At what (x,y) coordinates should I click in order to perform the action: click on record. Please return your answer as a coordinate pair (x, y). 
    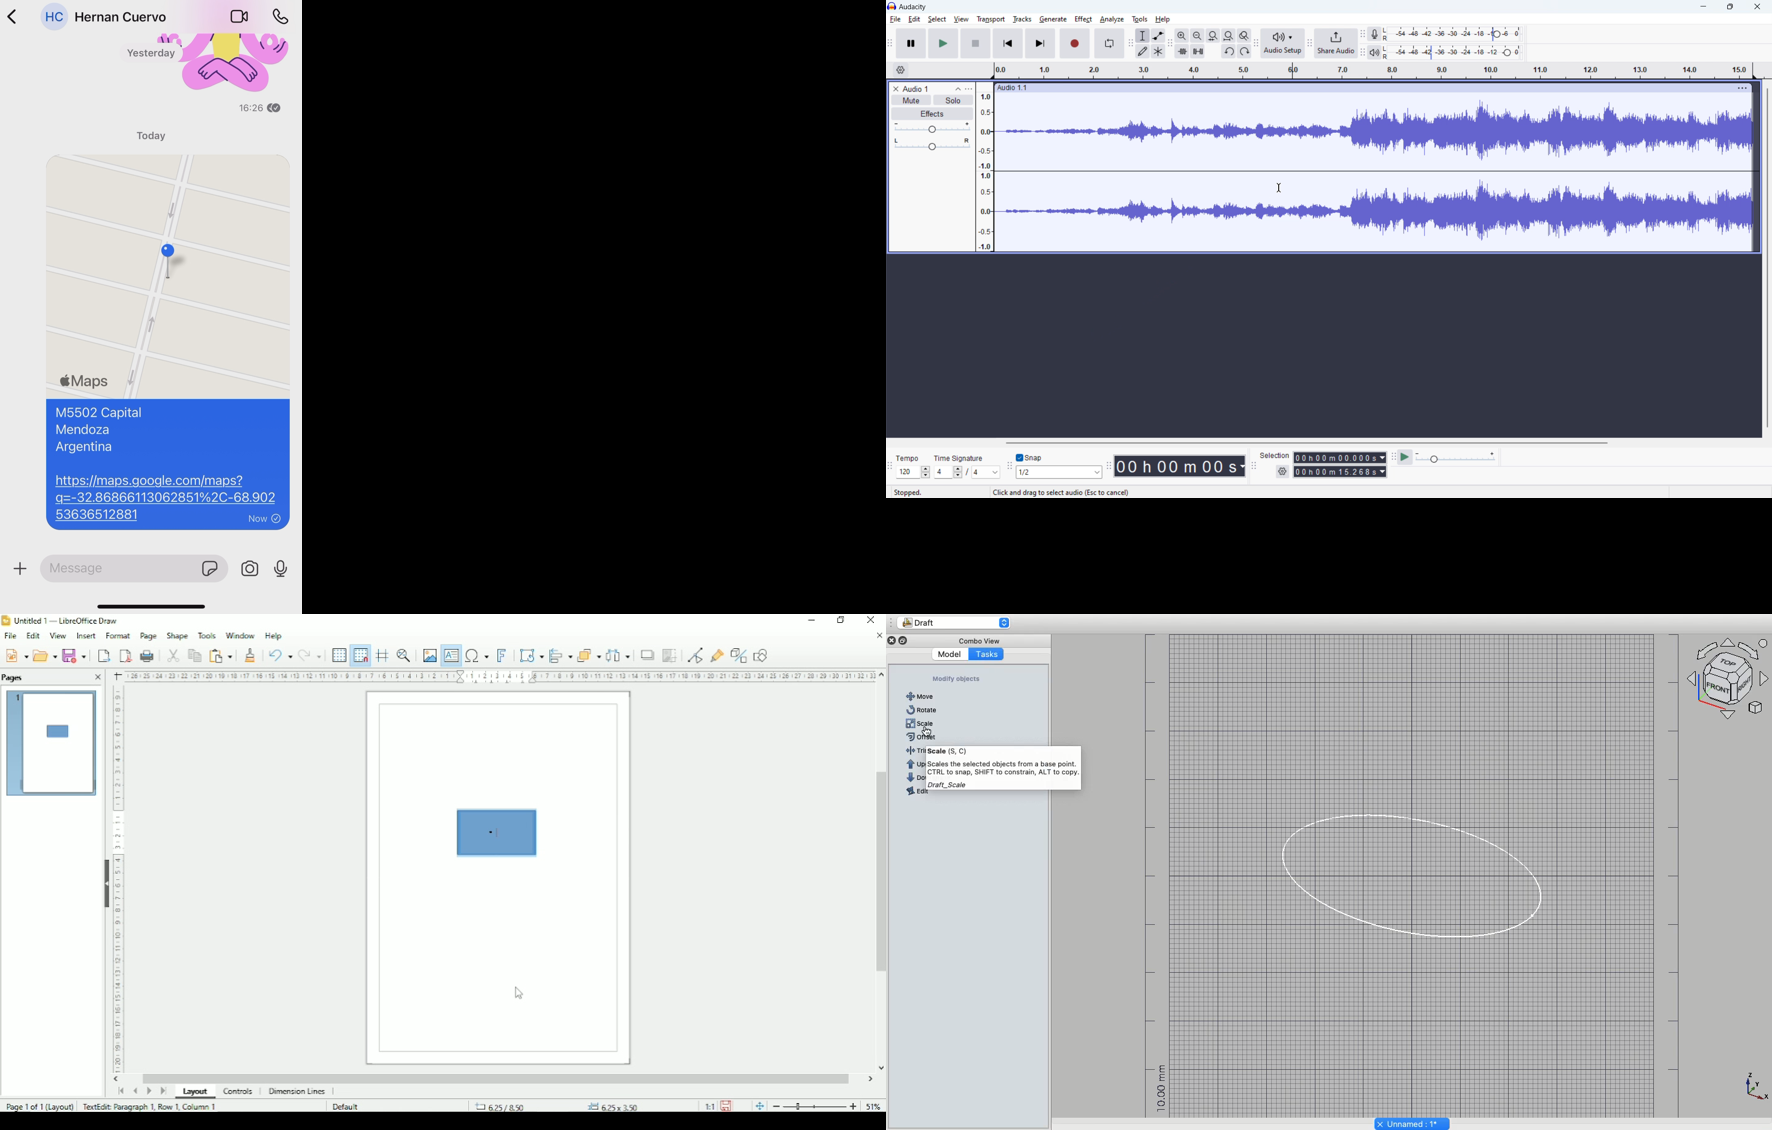
    Looking at the image, I should click on (1075, 43).